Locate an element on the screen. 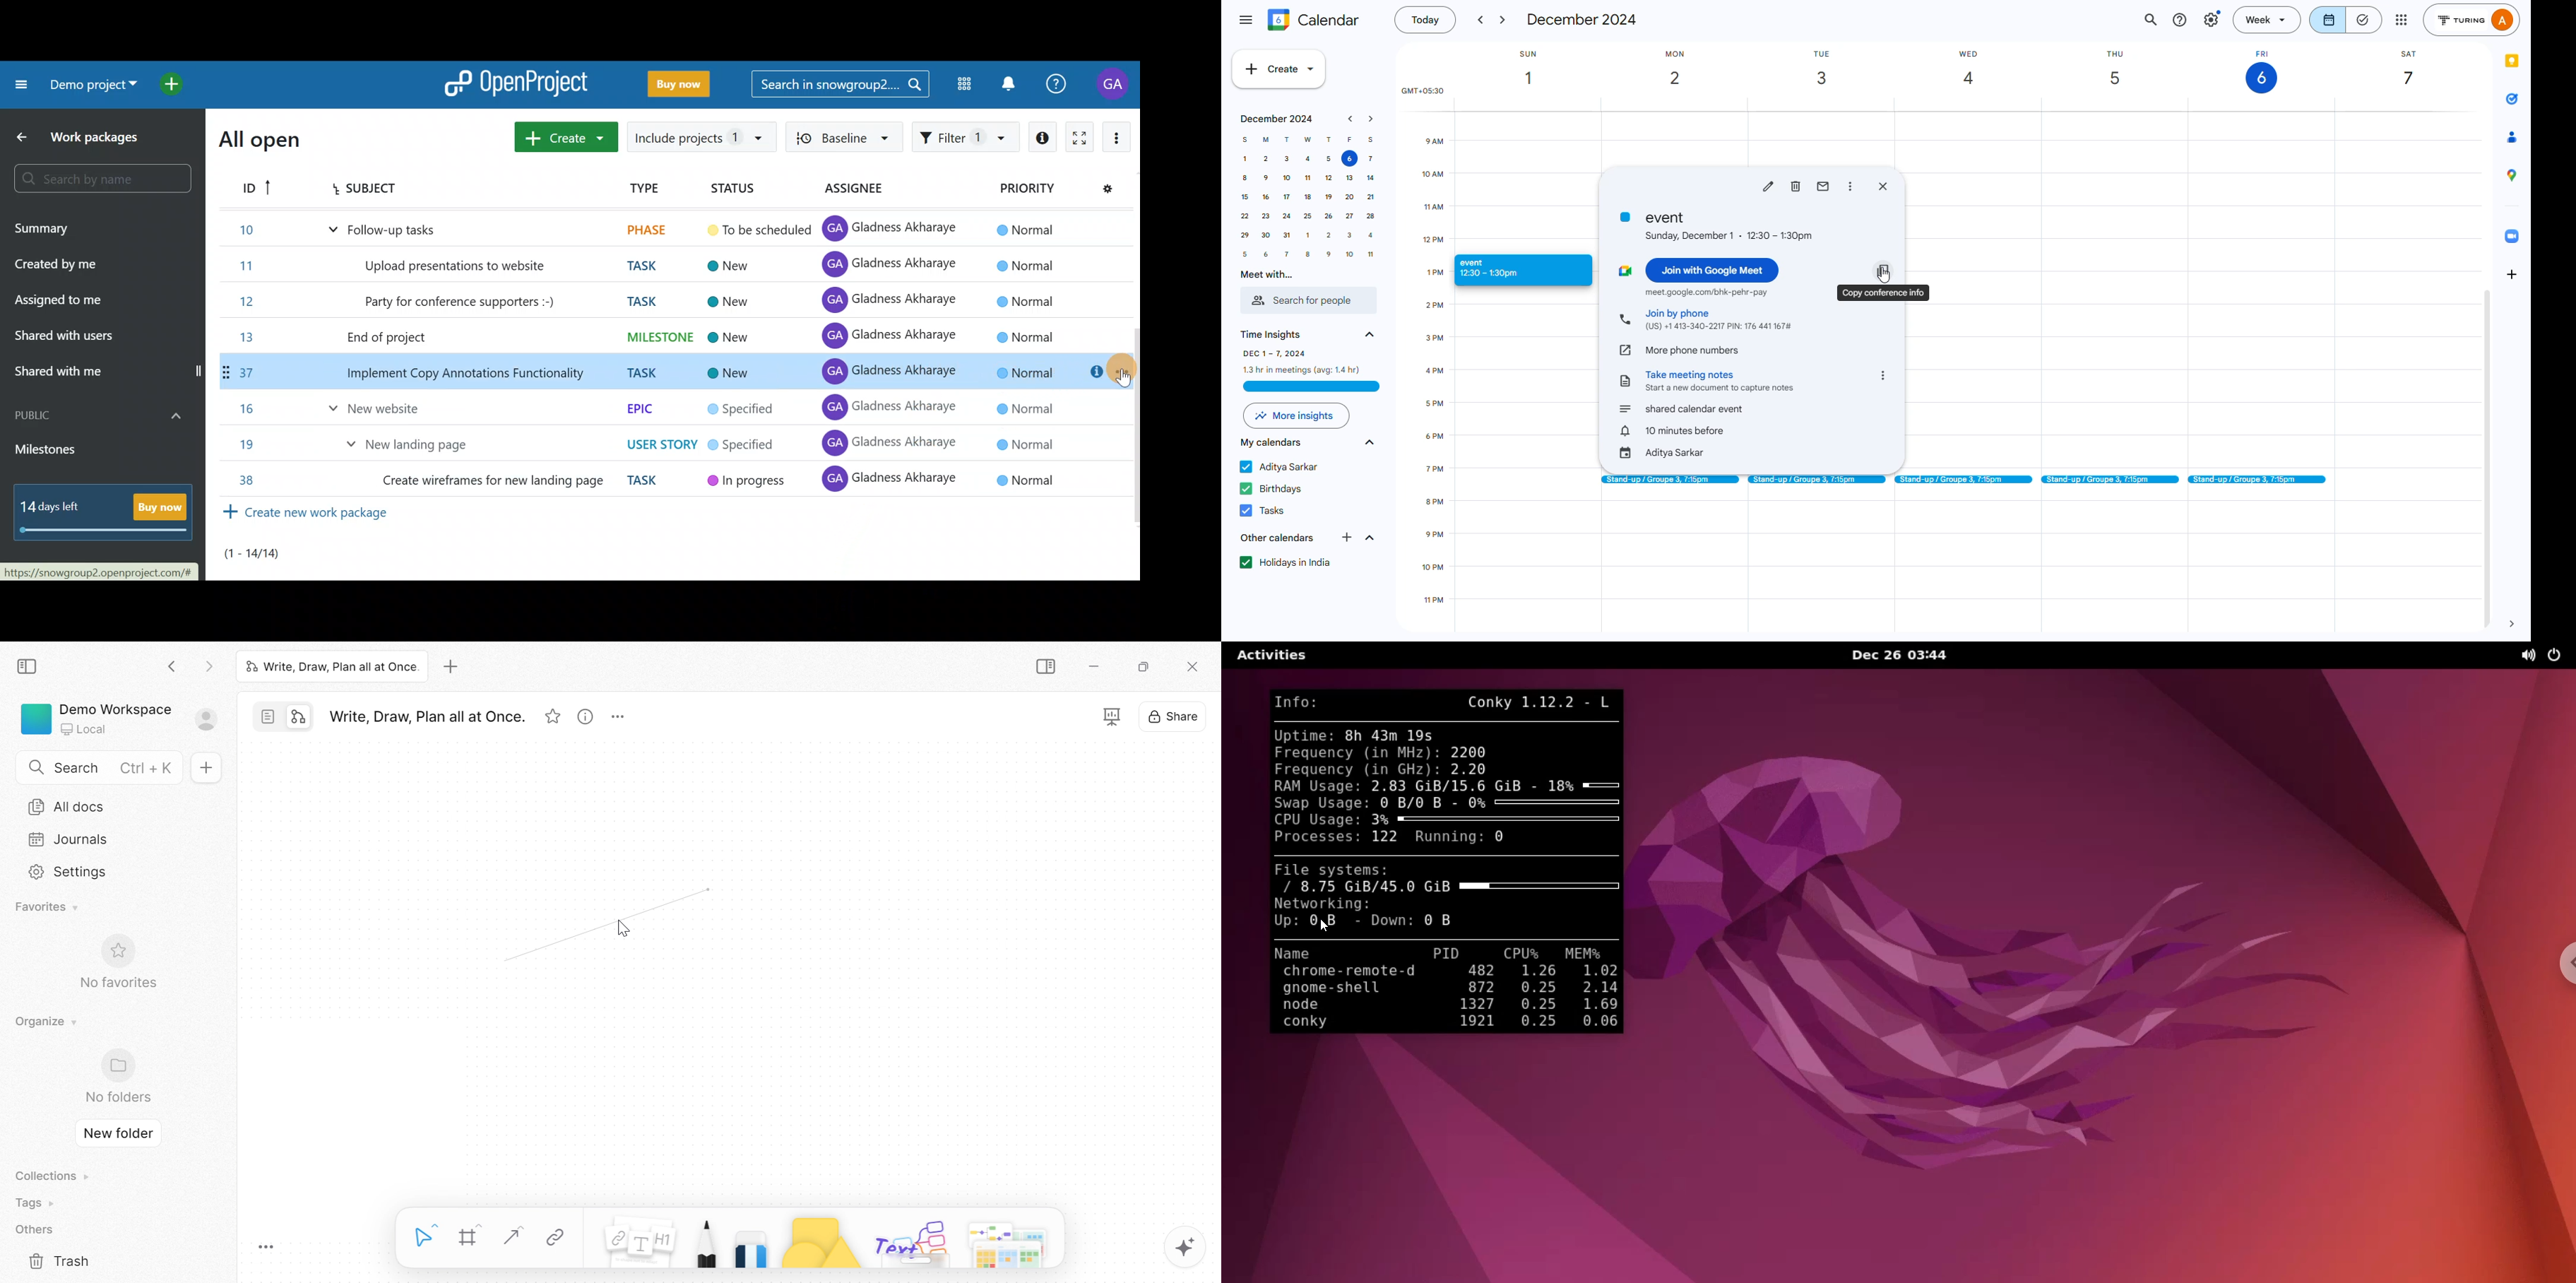 The image size is (2576, 1288). previous month is located at coordinates (1350, 119).